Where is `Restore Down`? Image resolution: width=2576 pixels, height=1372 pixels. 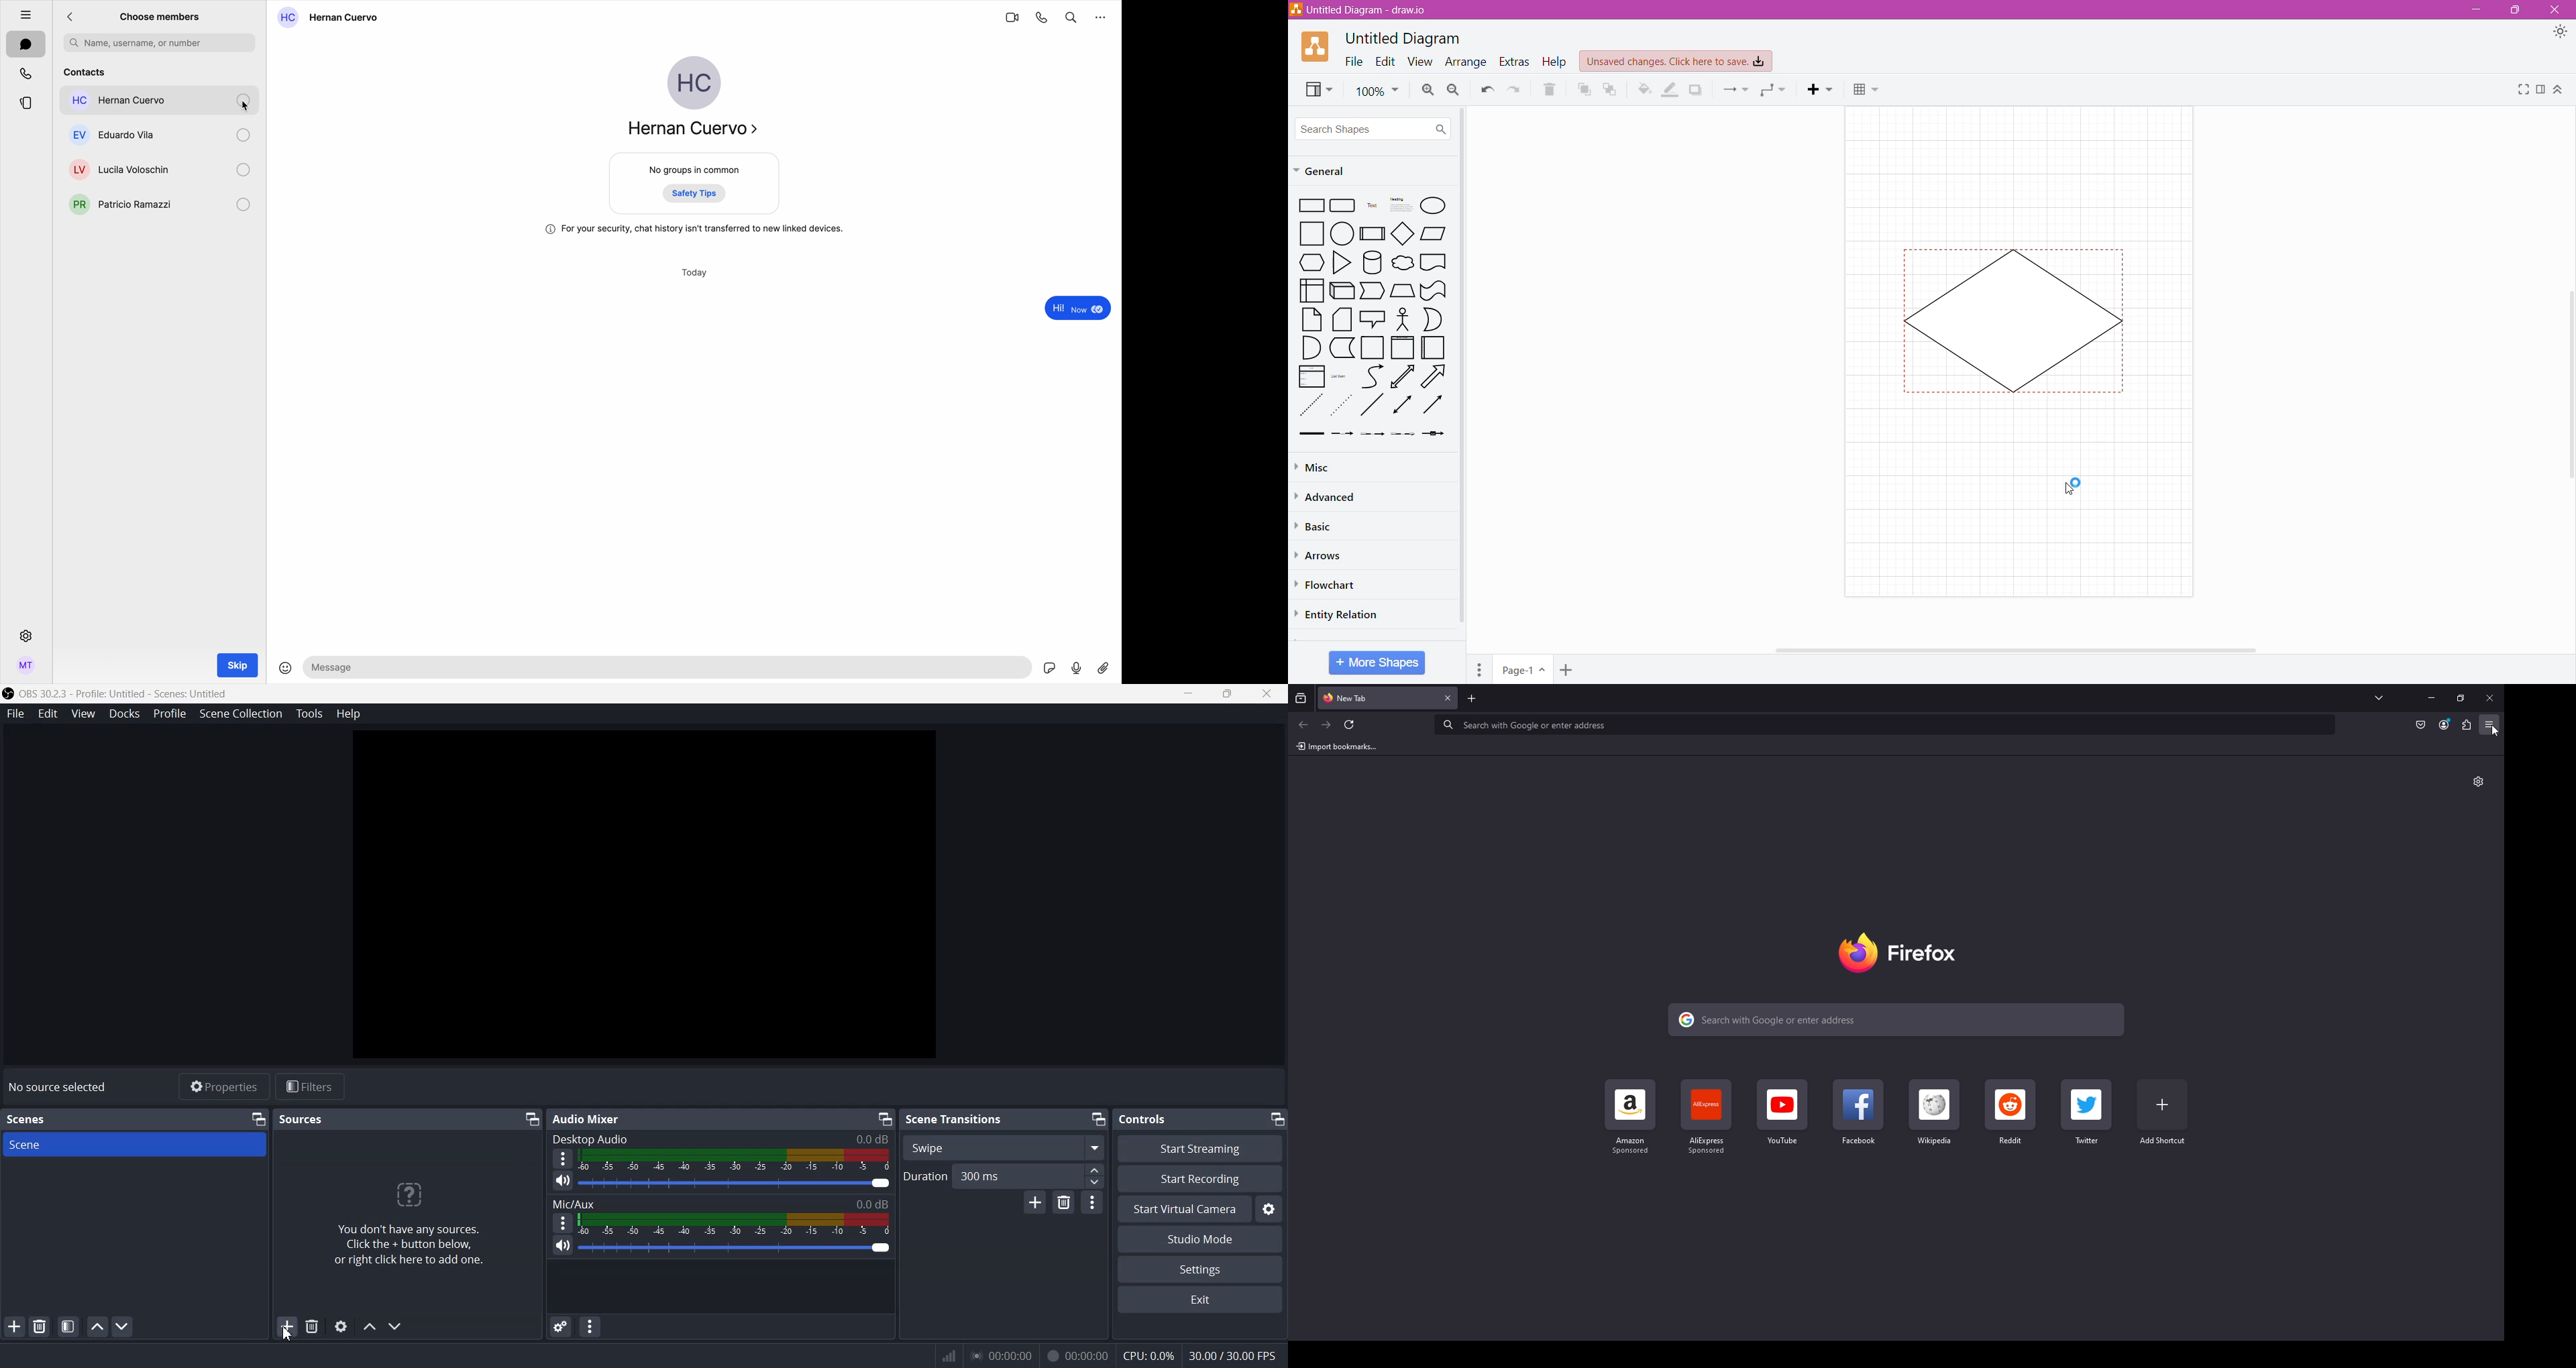
Restore Down is located at coordinates (2516, 9).